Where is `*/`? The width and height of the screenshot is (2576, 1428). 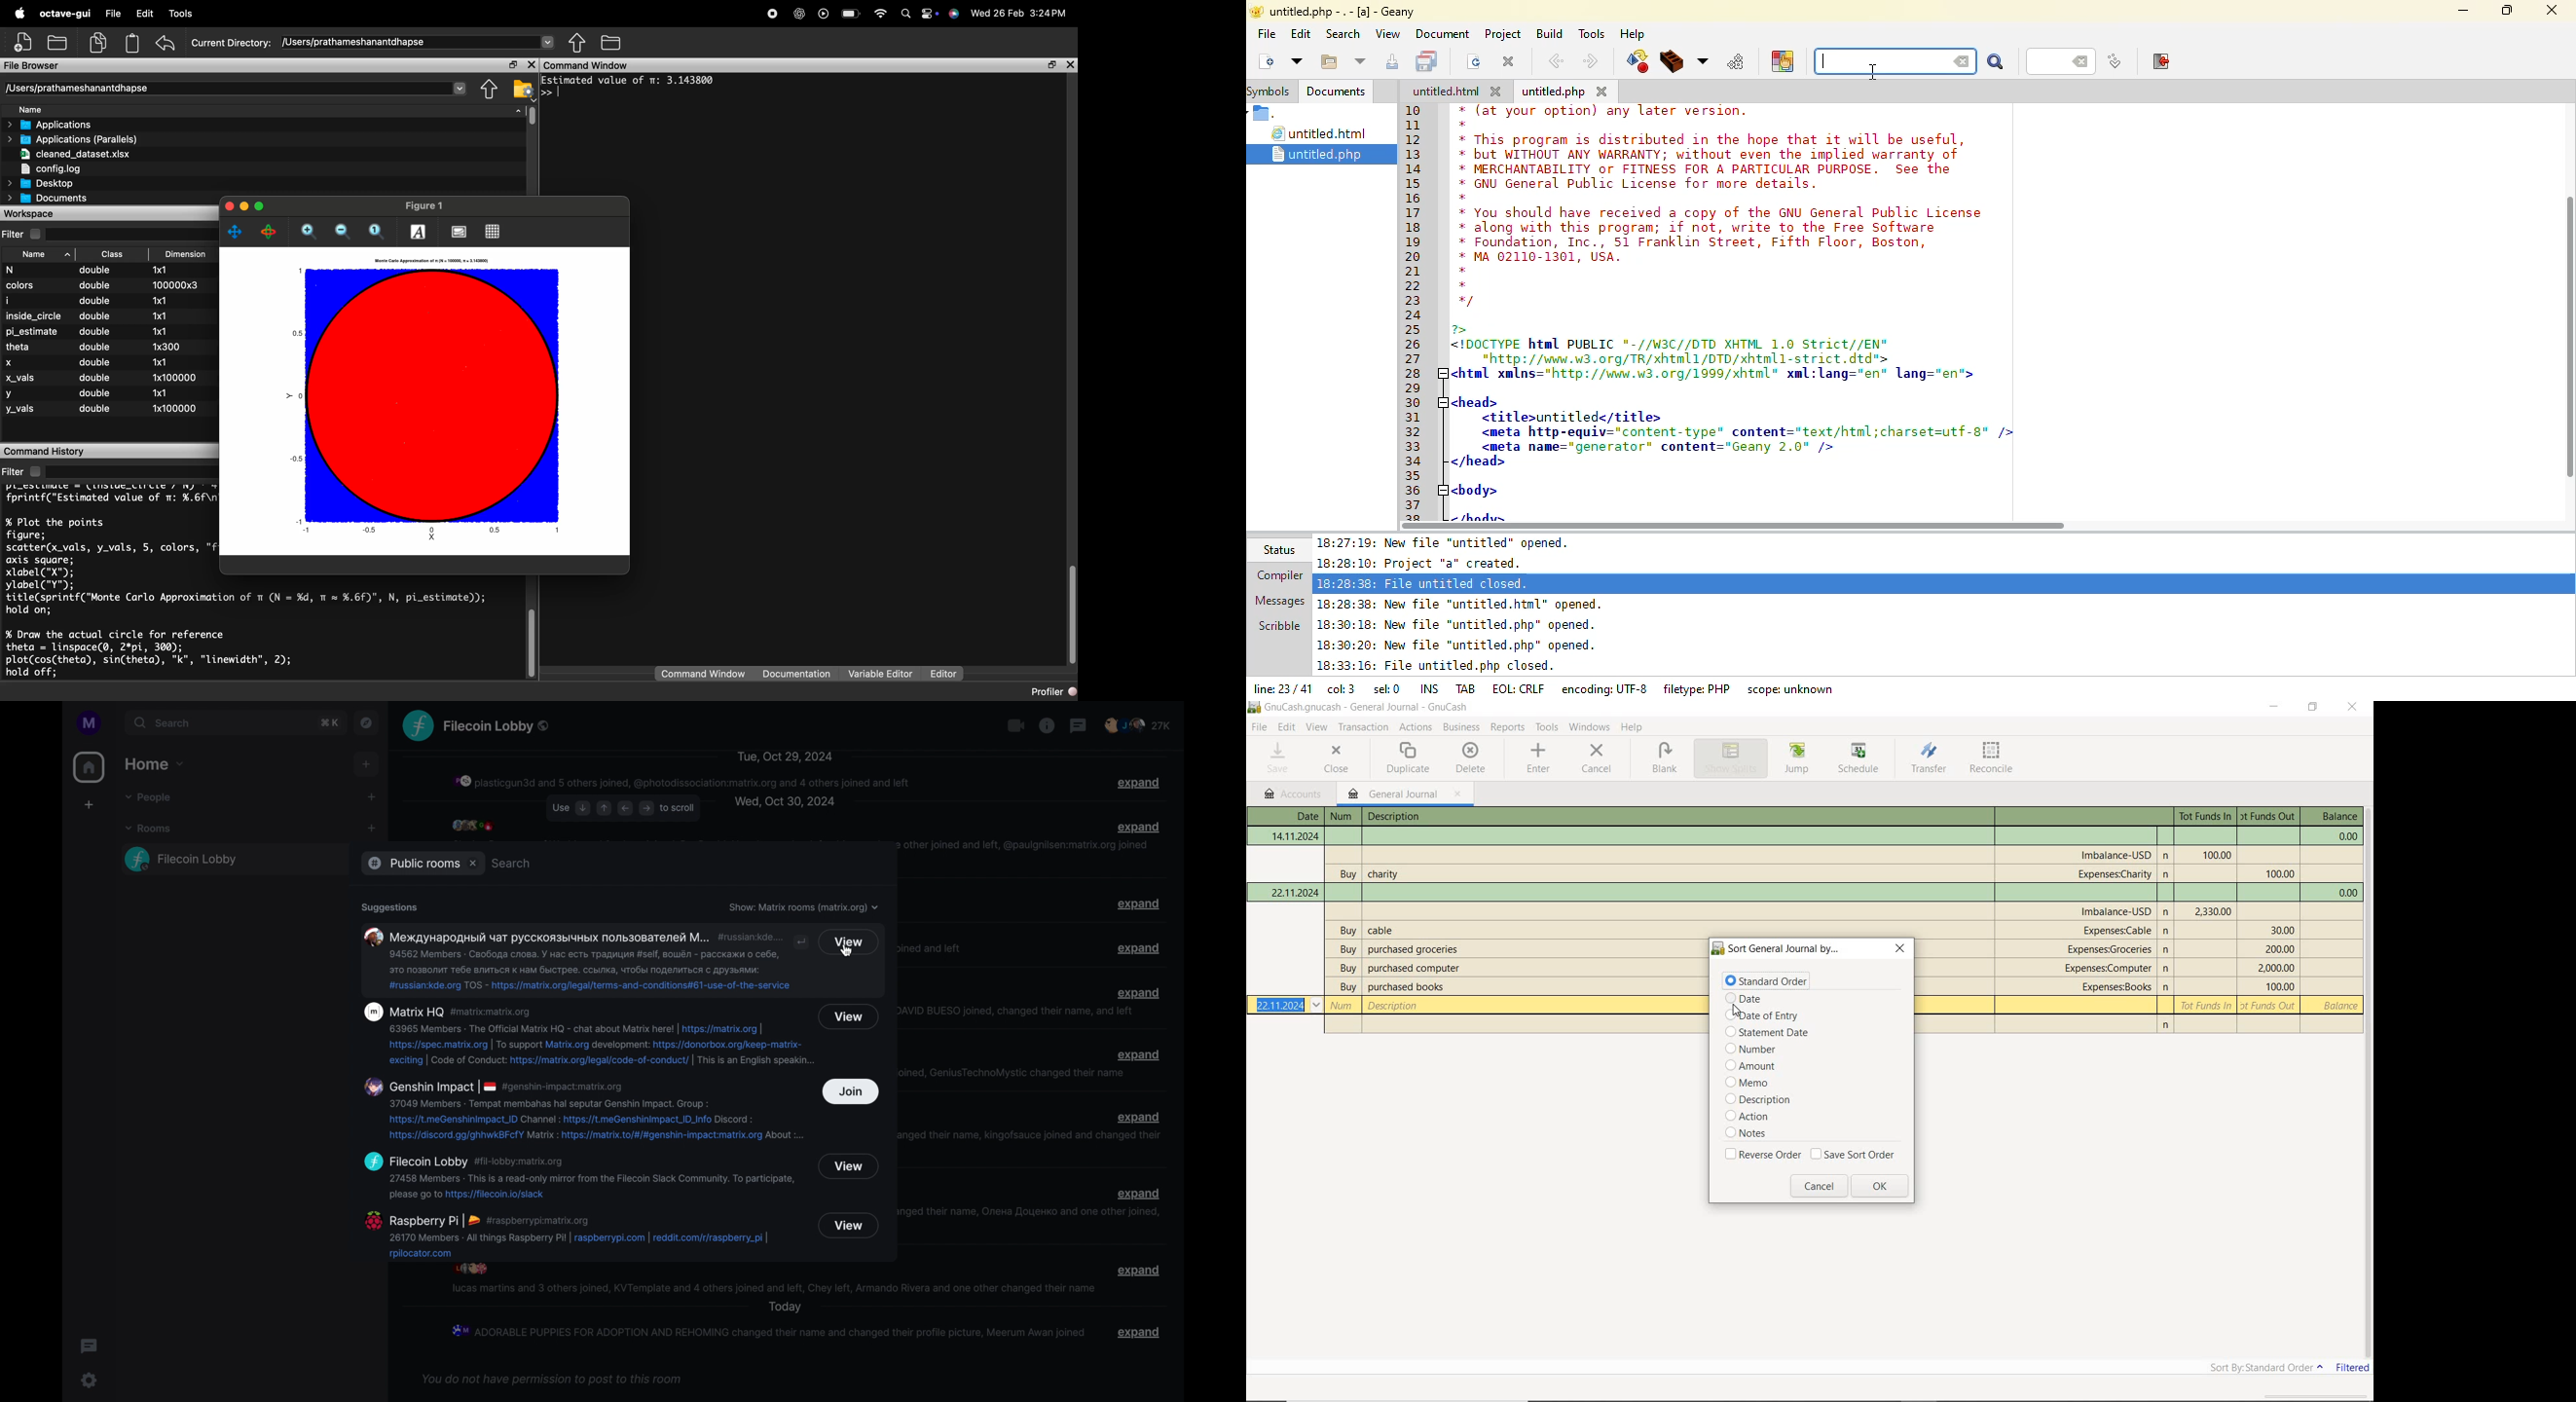
*/ is located at coordinates (1466, 302).